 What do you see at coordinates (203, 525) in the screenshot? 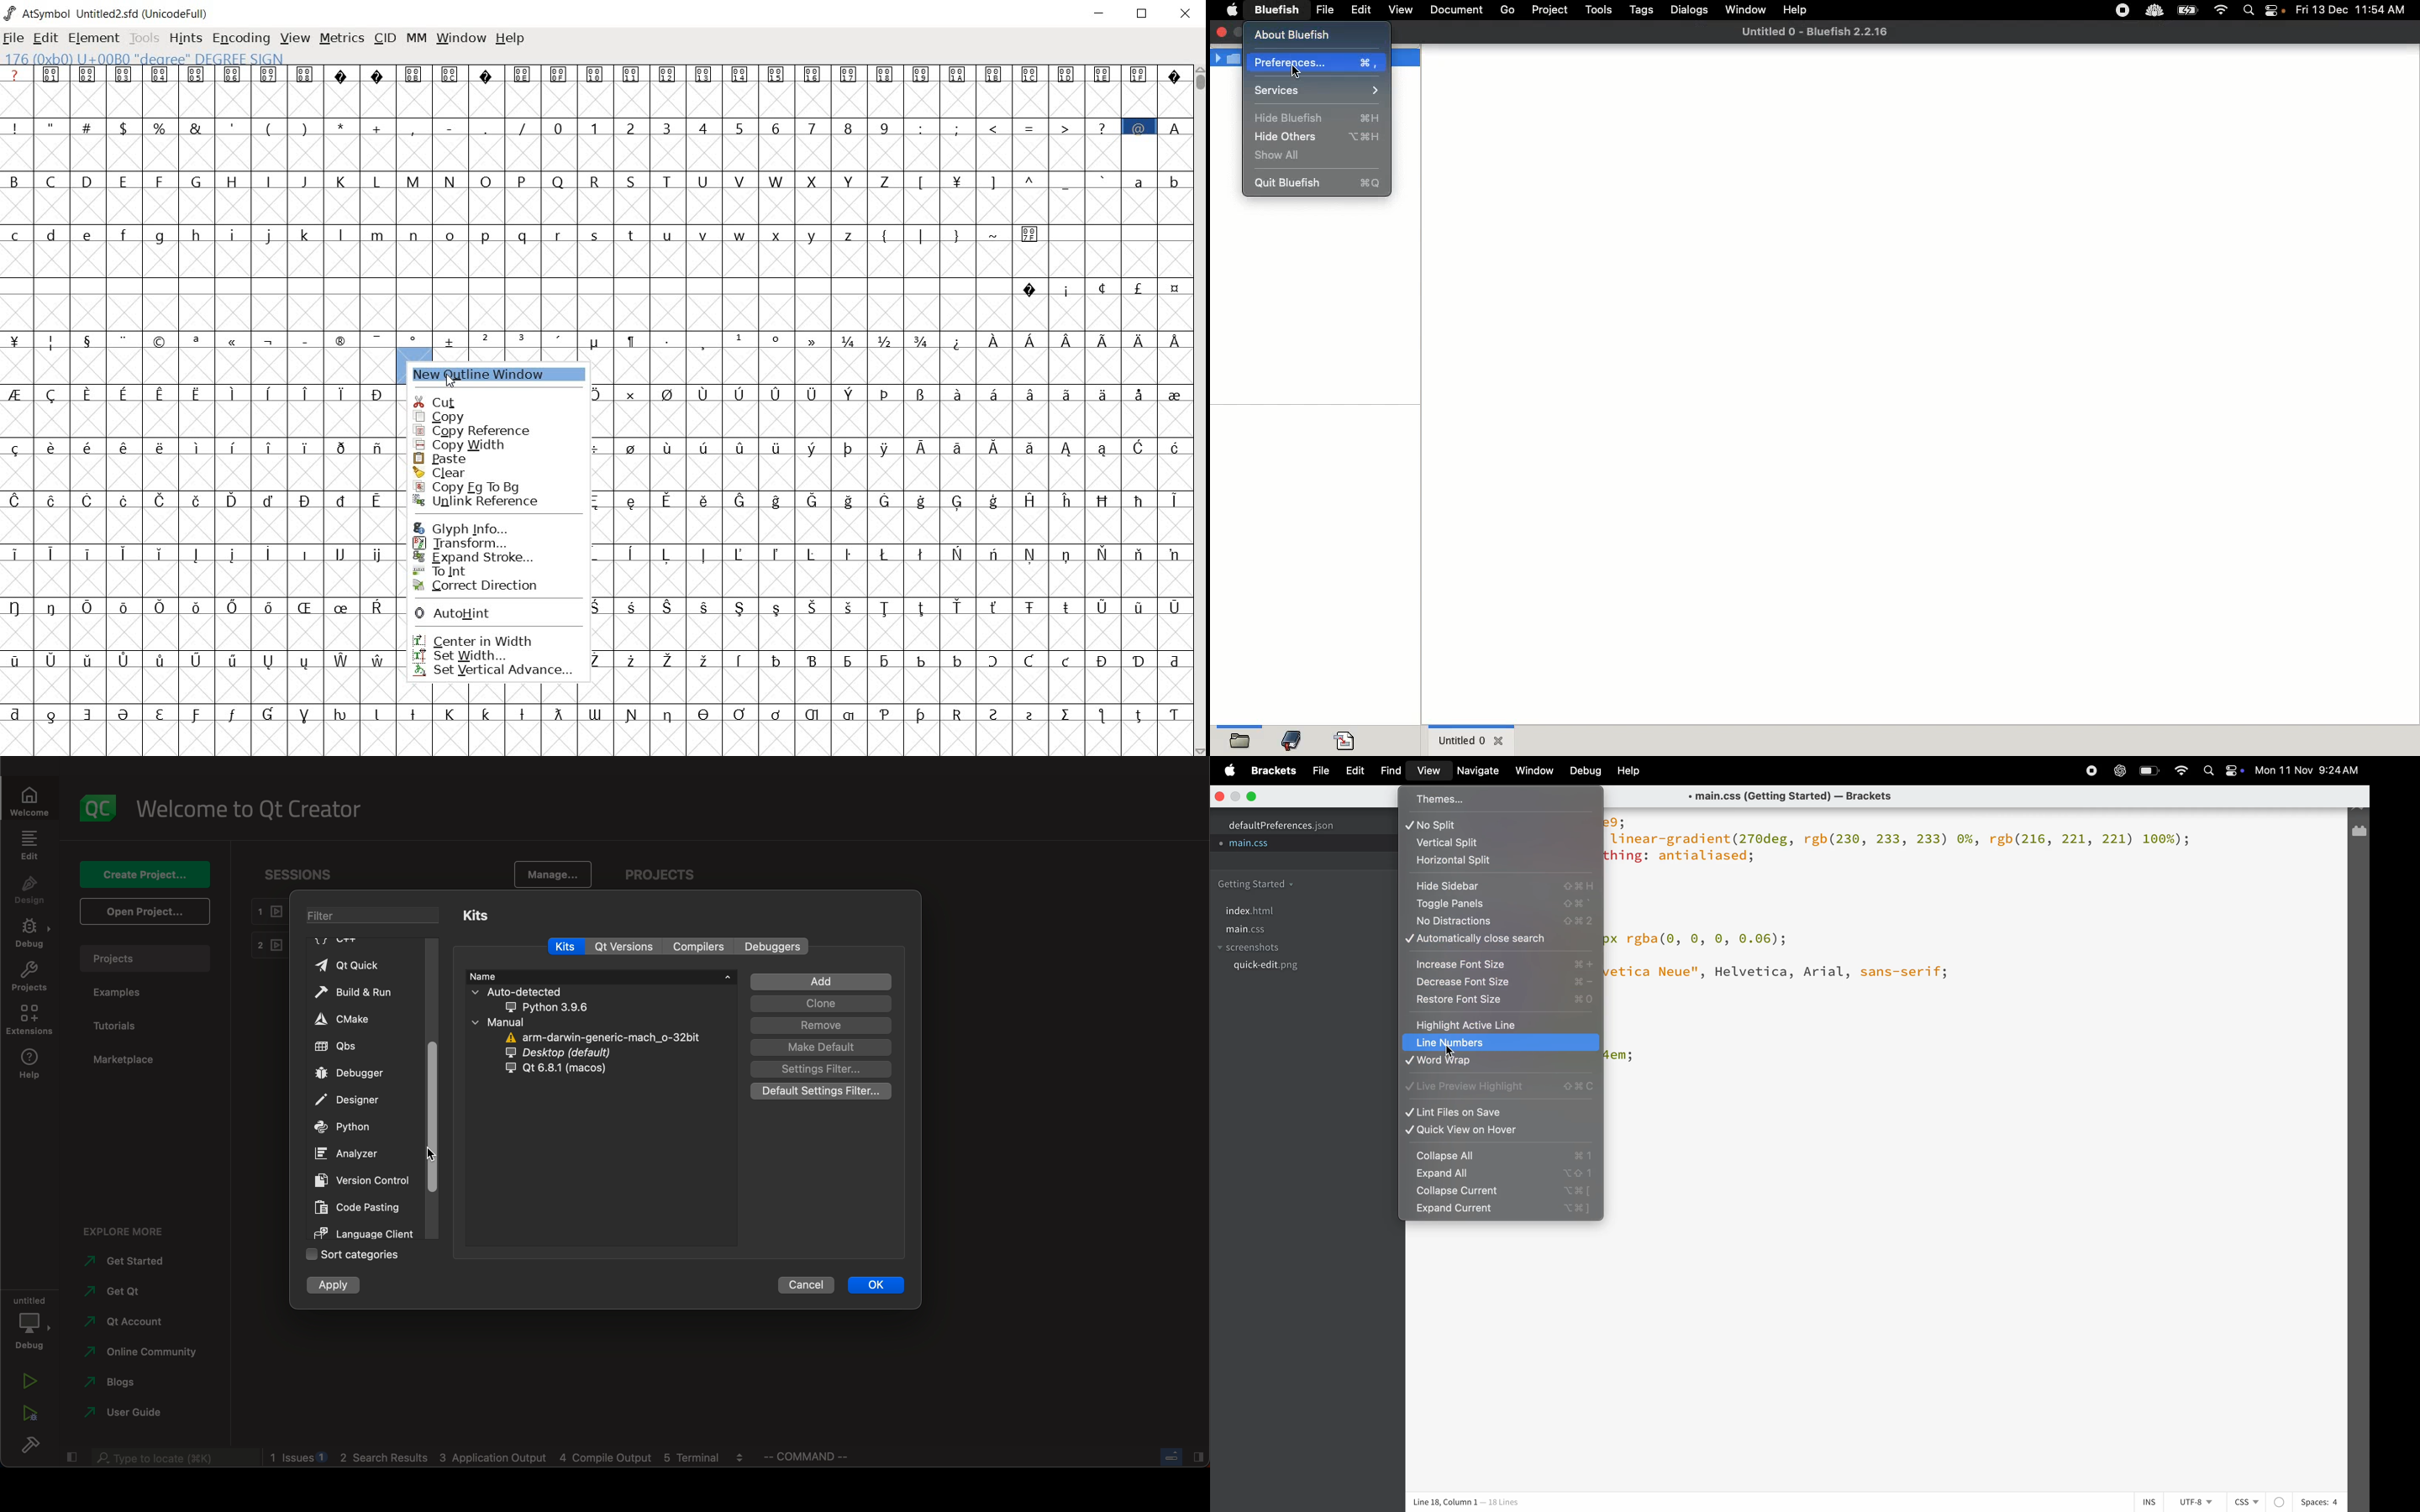
I see `empty glyph slots` at bounding box center [203, 525].